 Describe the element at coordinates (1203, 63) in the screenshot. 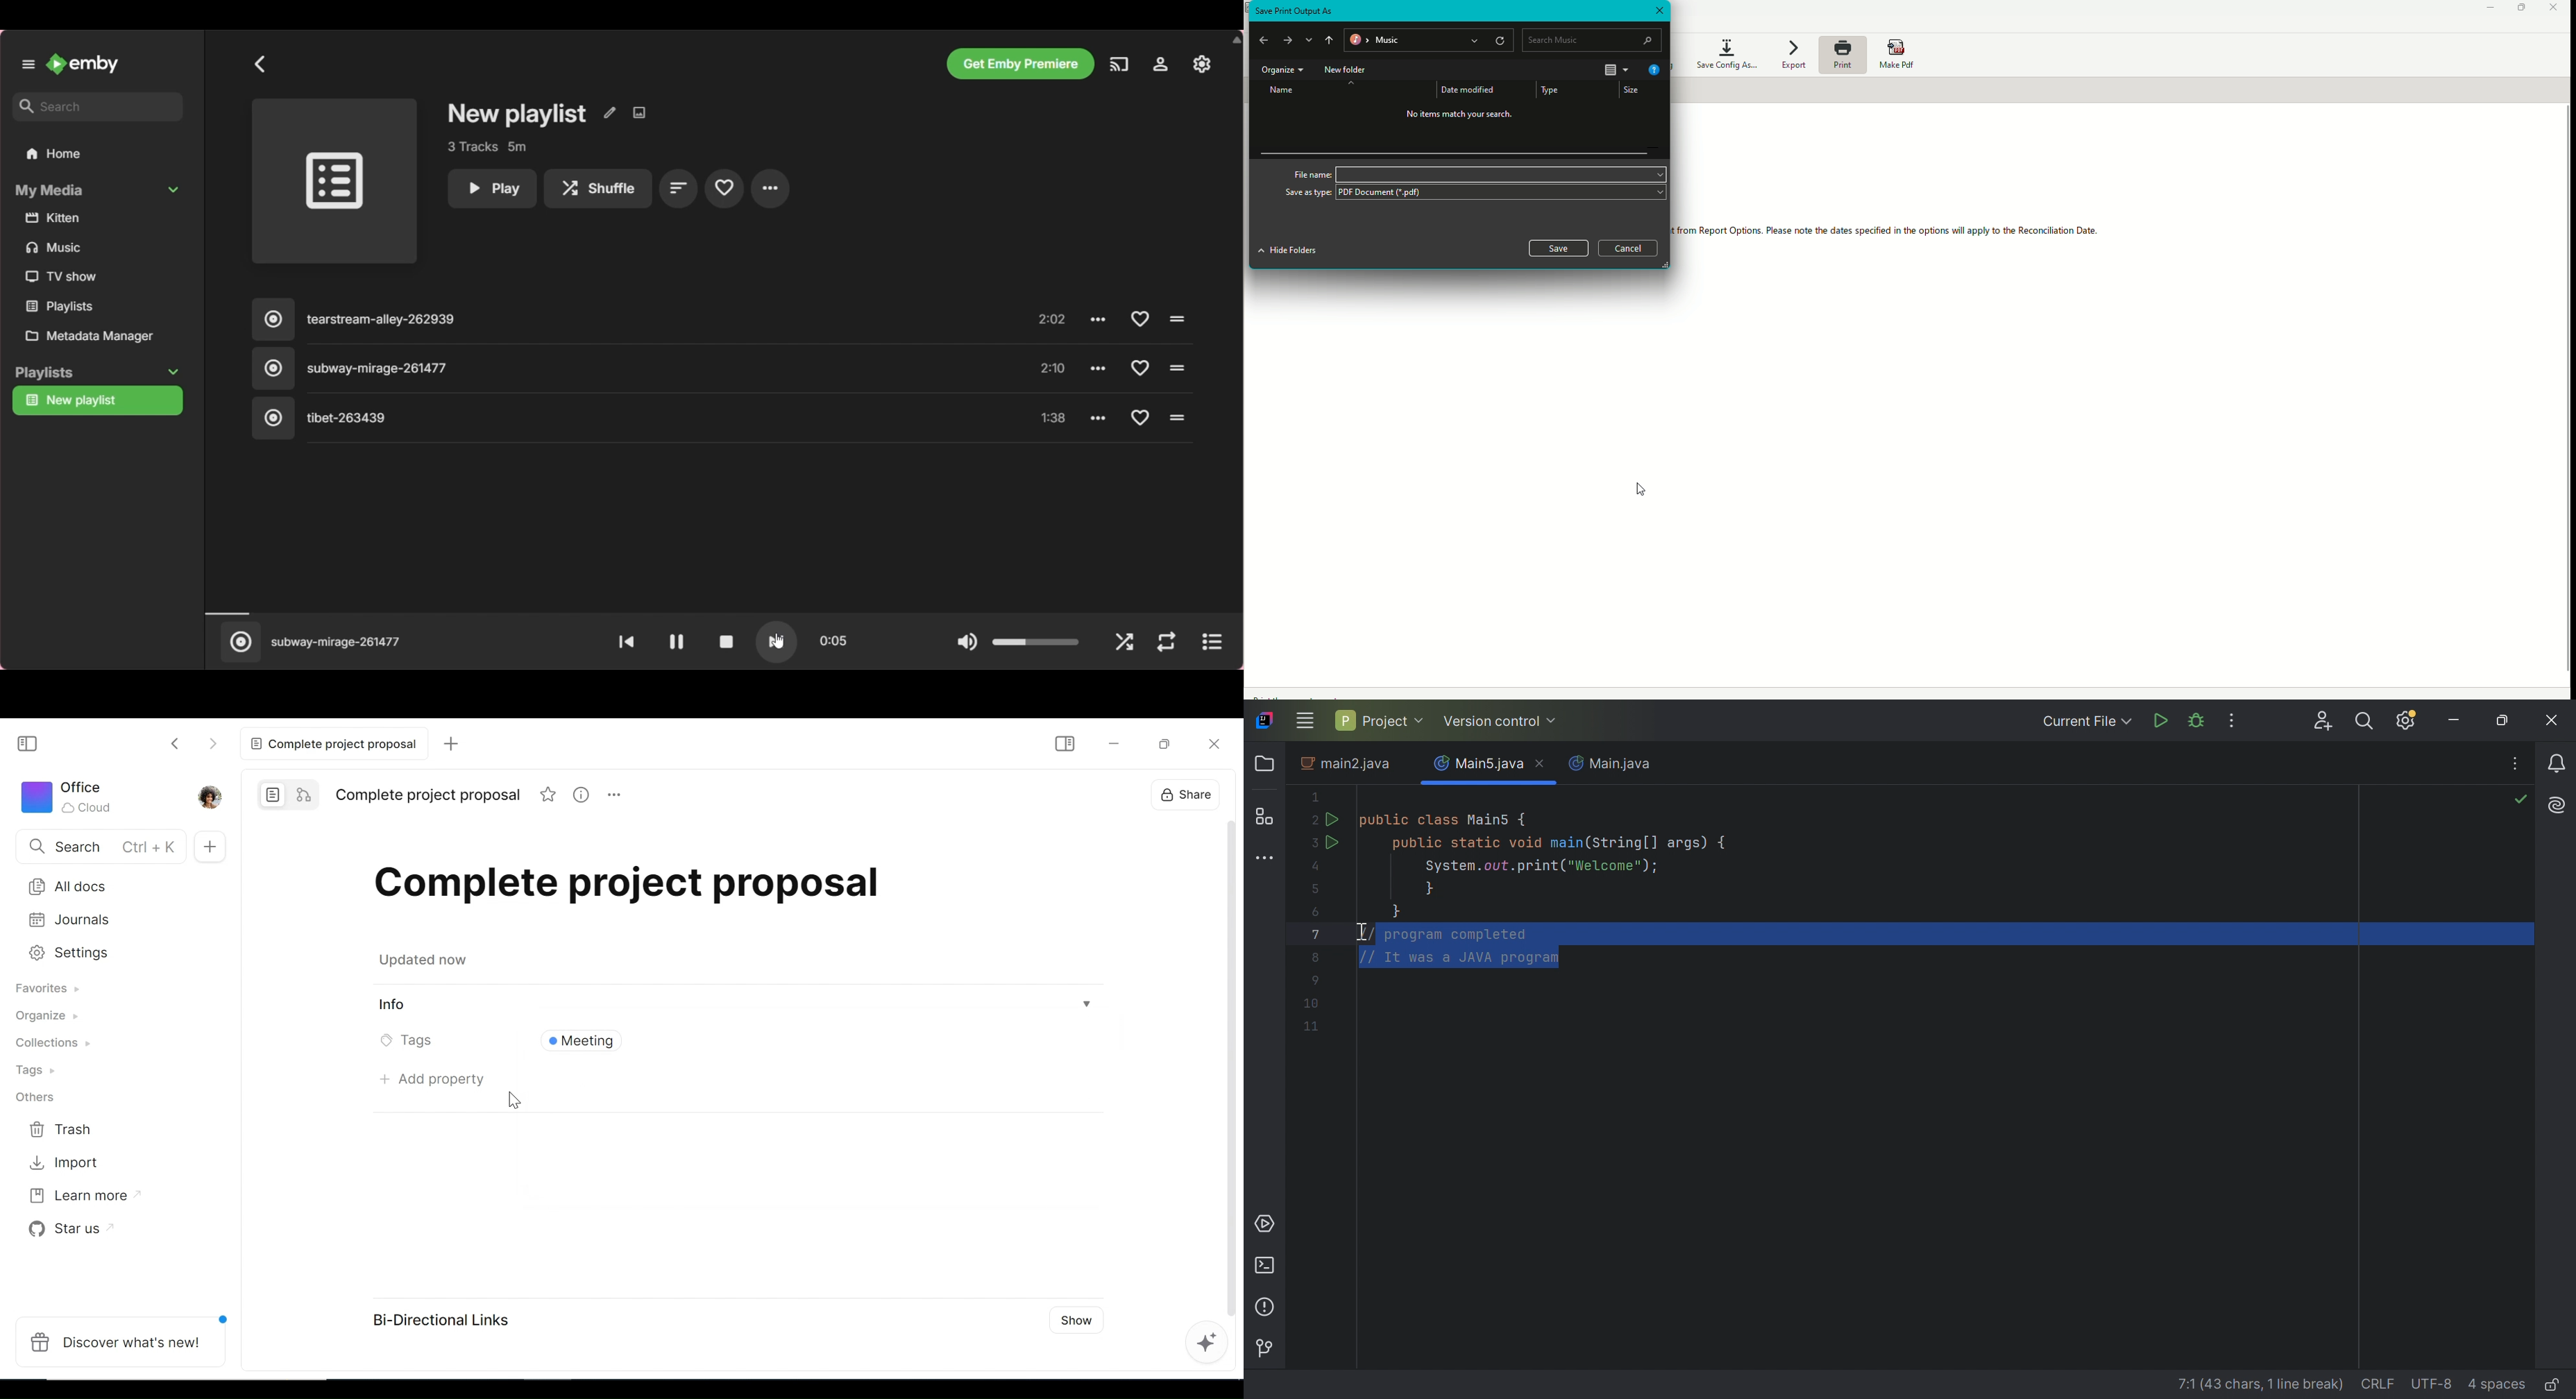

I see `Settings` at that location.